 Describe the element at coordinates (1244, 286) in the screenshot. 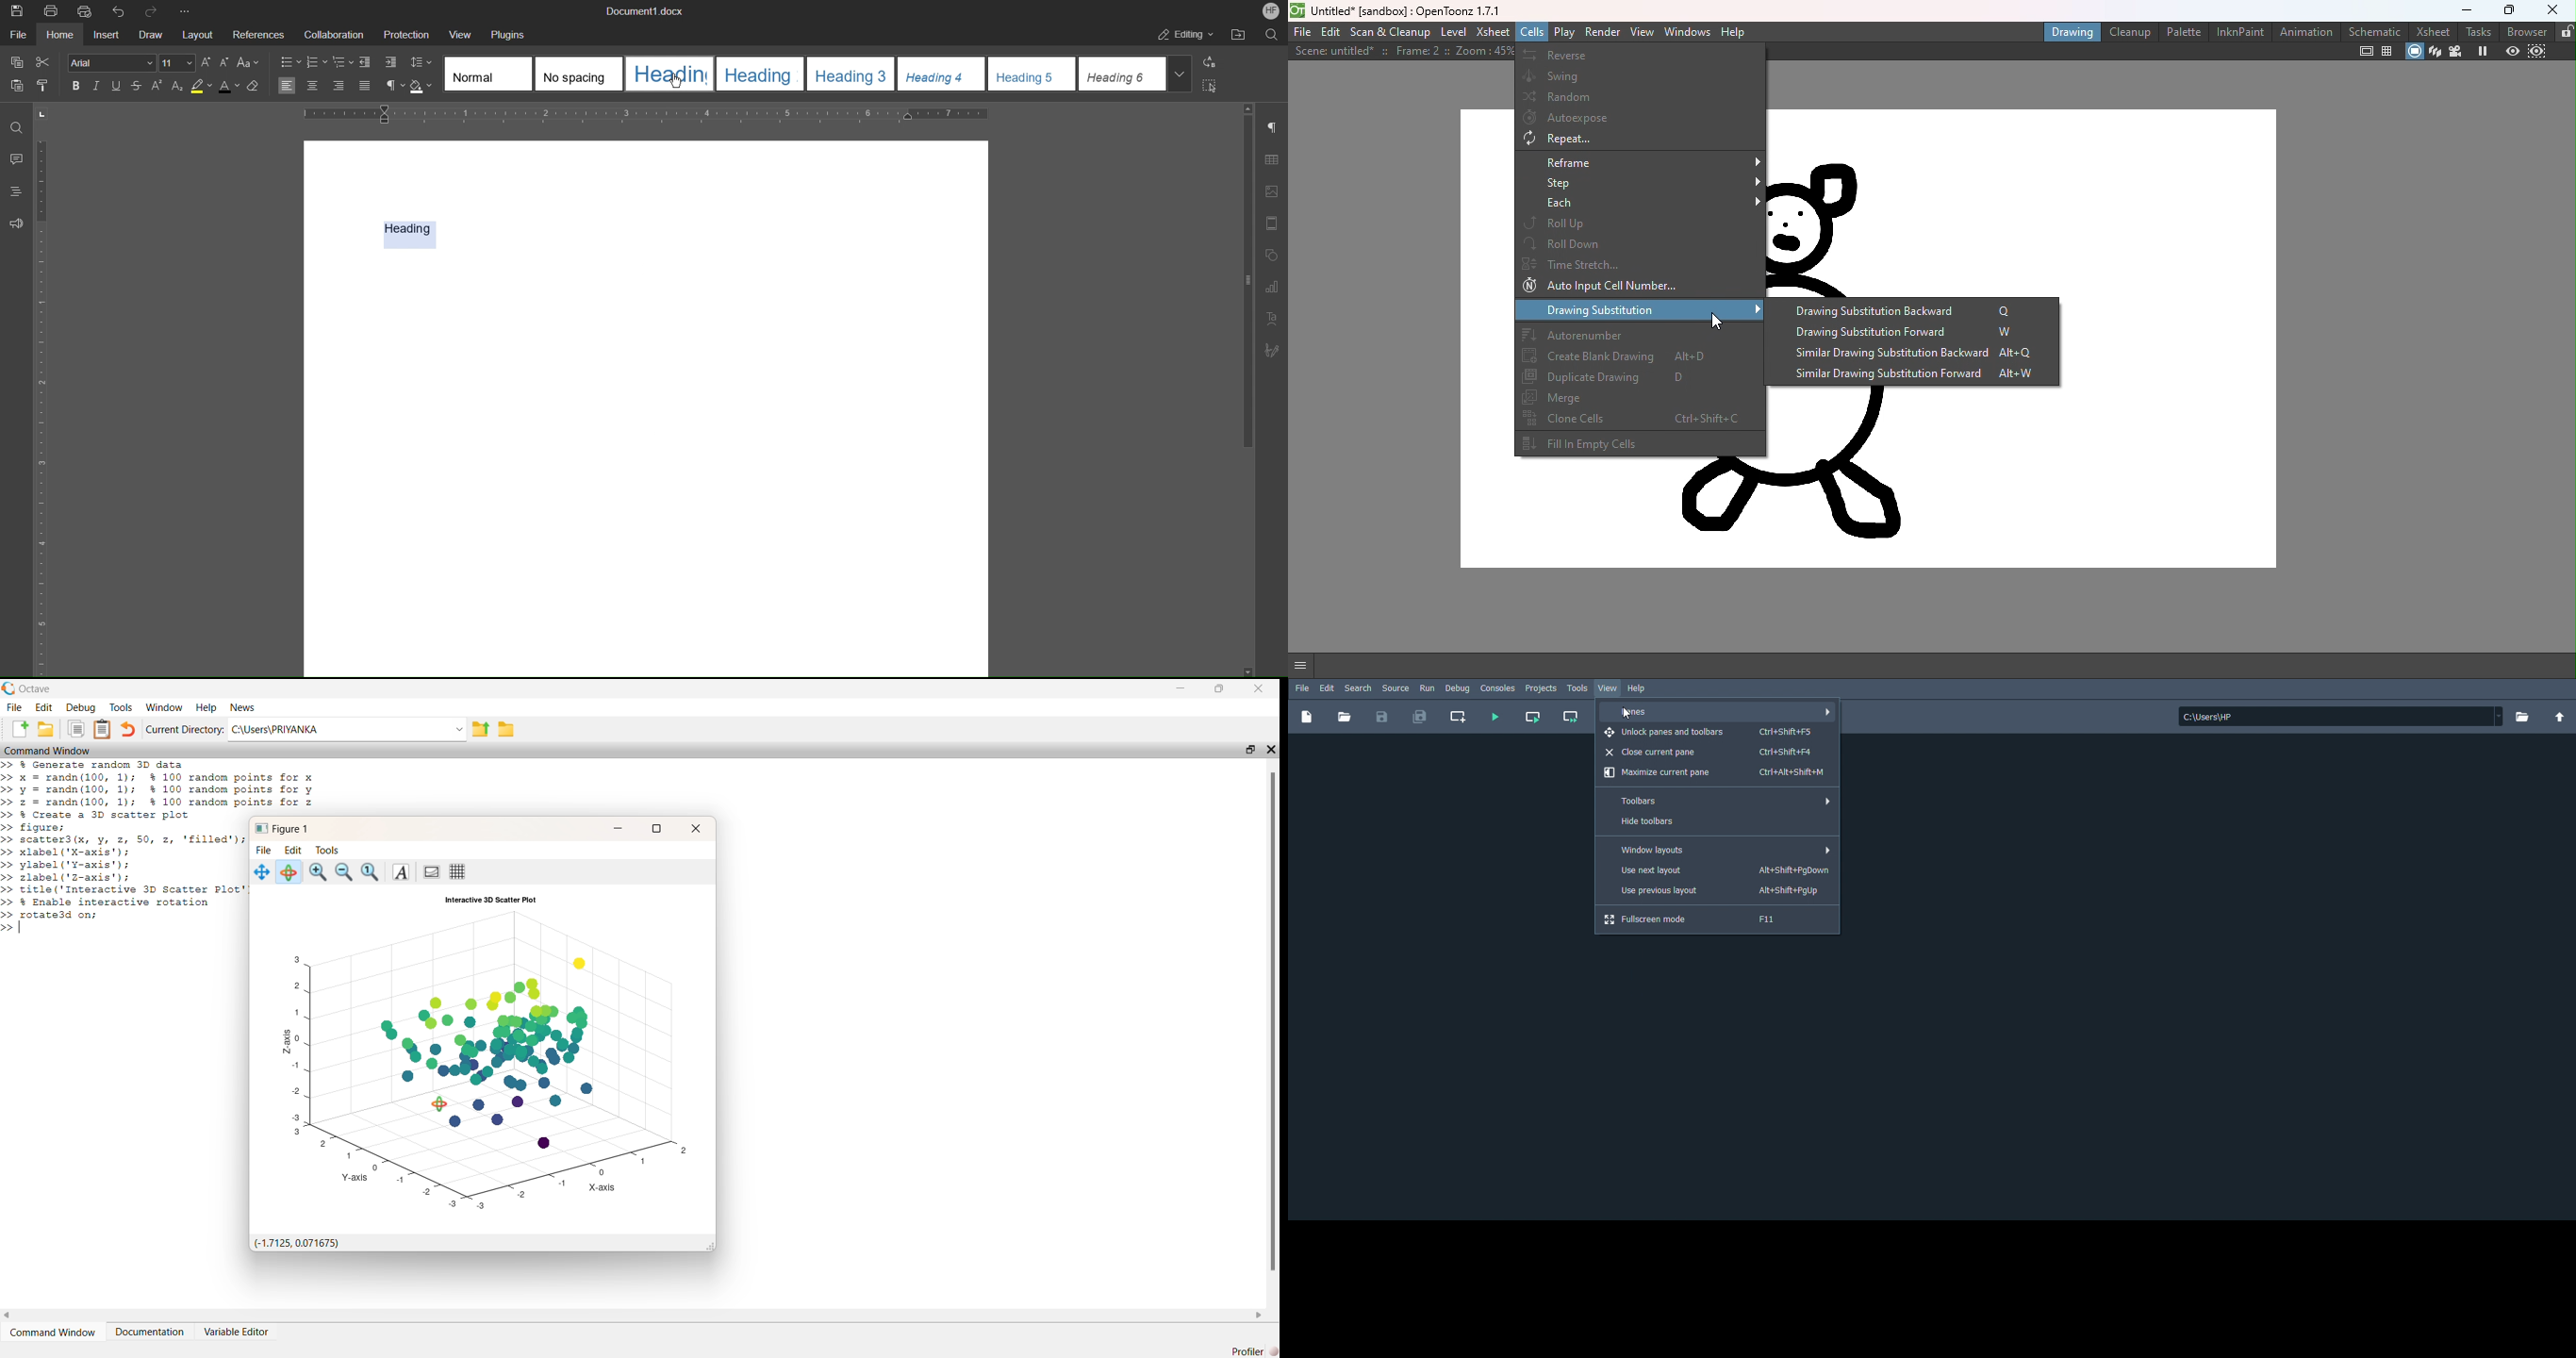

I see `vertical scroll bar` at that location.